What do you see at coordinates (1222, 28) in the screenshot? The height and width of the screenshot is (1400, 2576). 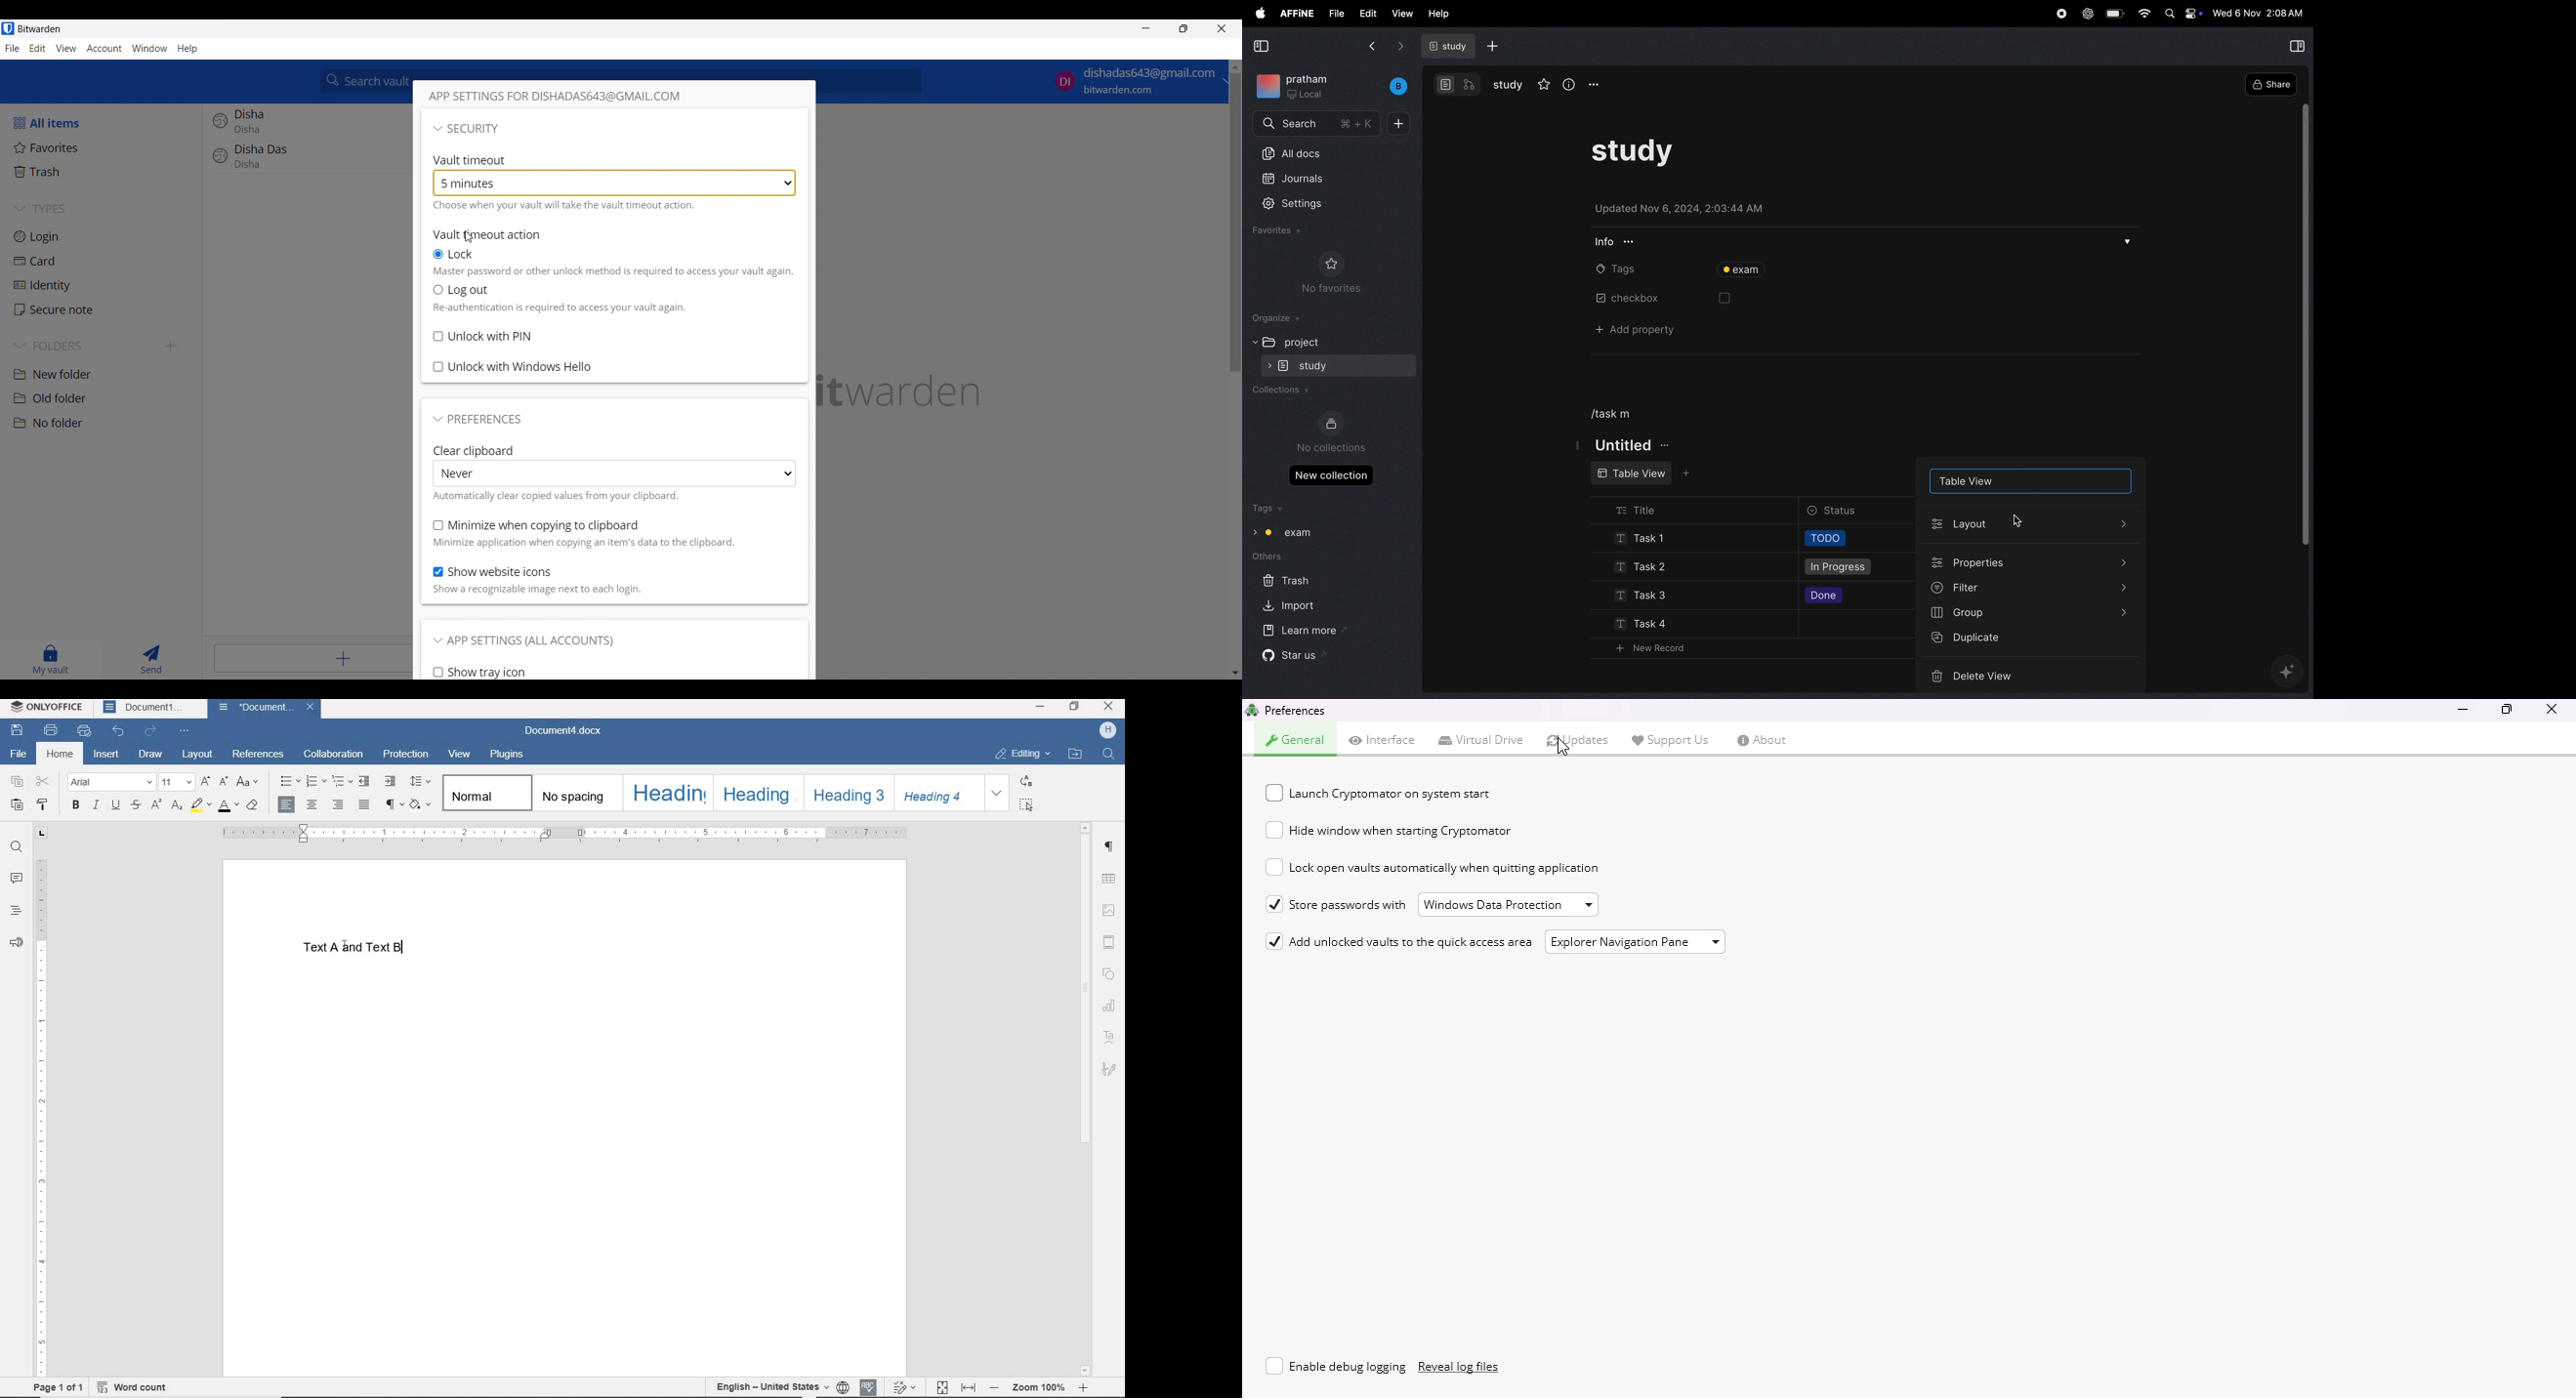 I see `Close interface` at bounding box center [1222, 28].